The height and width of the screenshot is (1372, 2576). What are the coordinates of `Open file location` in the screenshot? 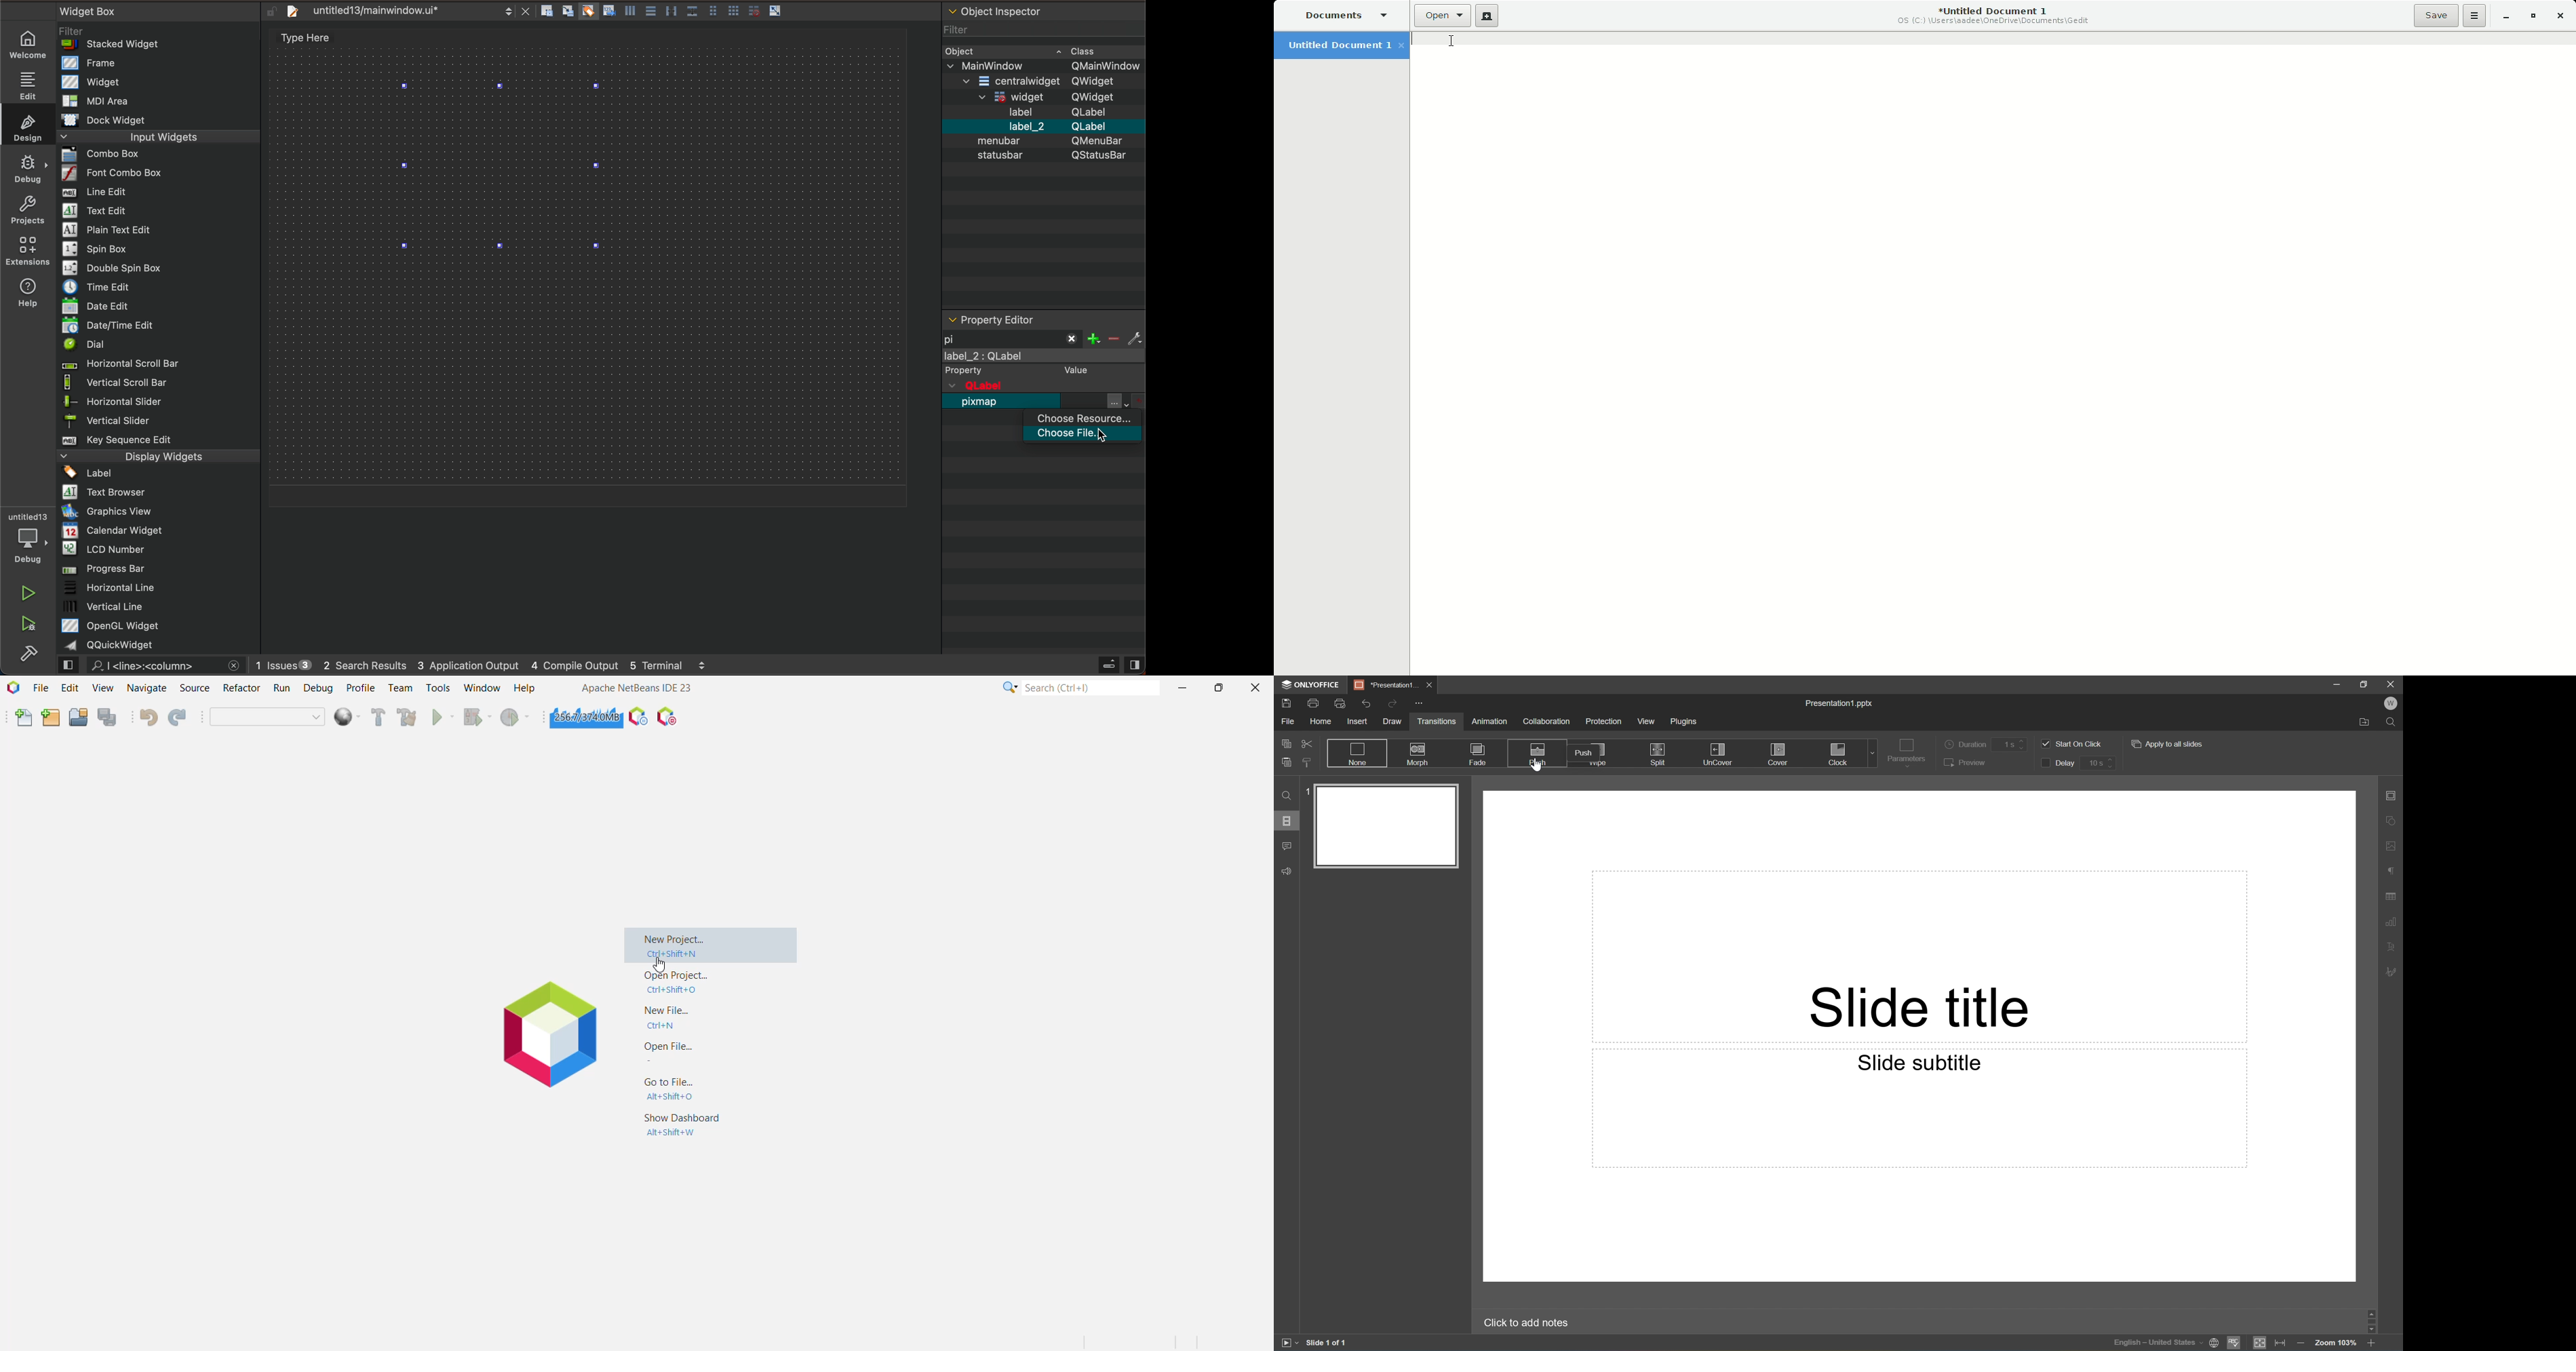 It's located at (2364, 722).